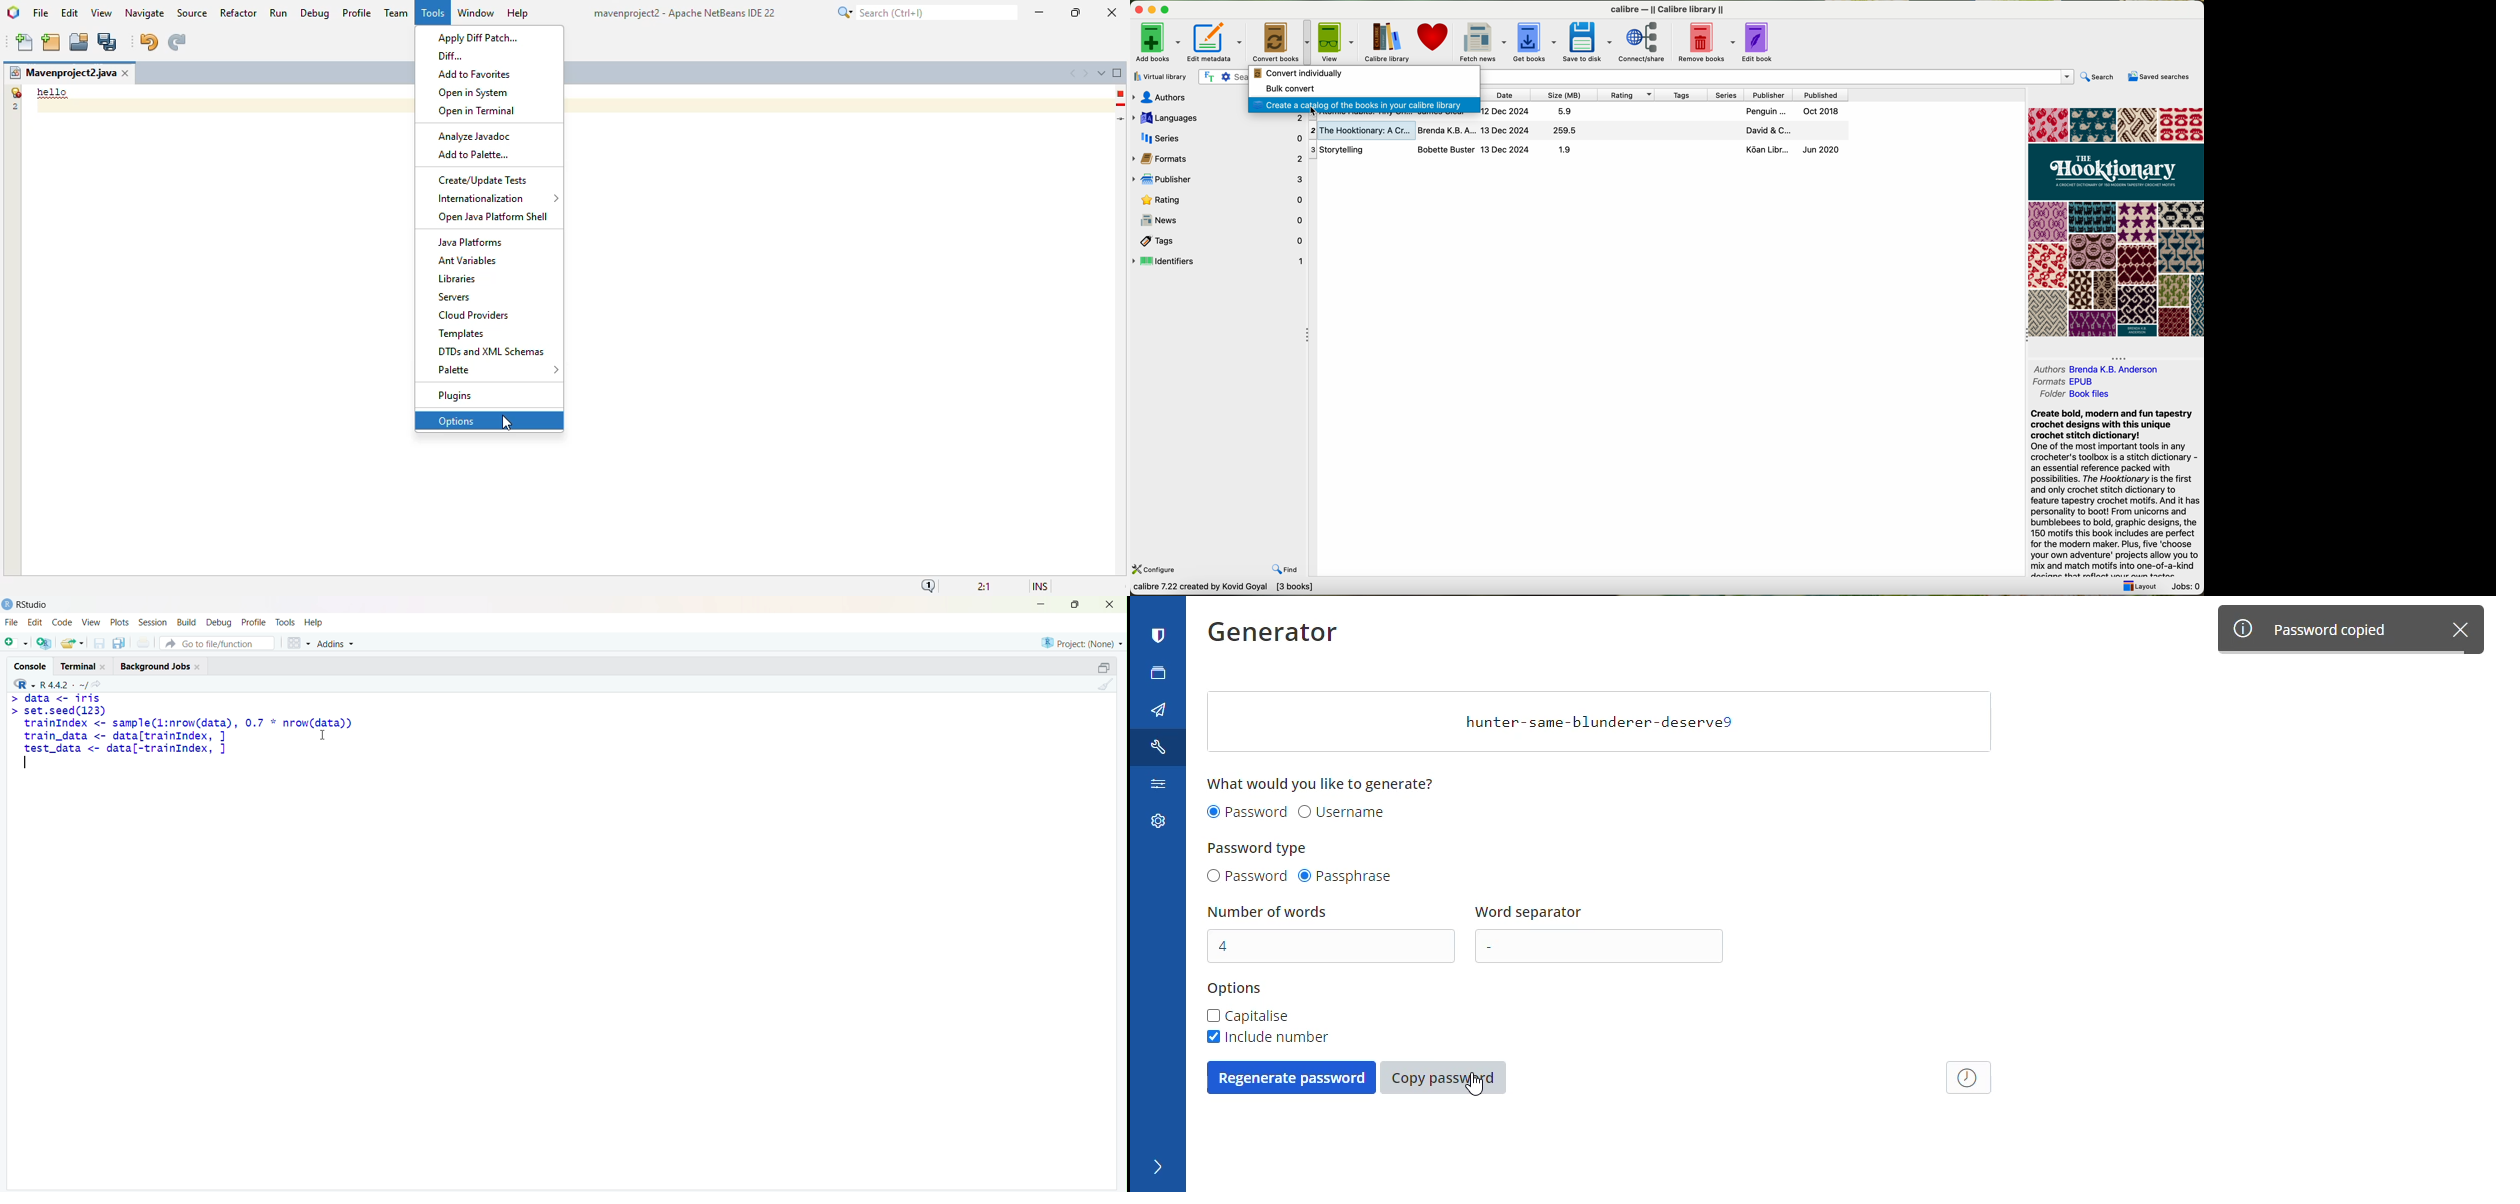 The image size is (2520, 1204). Describe the element at coordinates (2159, 77) in the screenshot. I see `saved searches` at that location.